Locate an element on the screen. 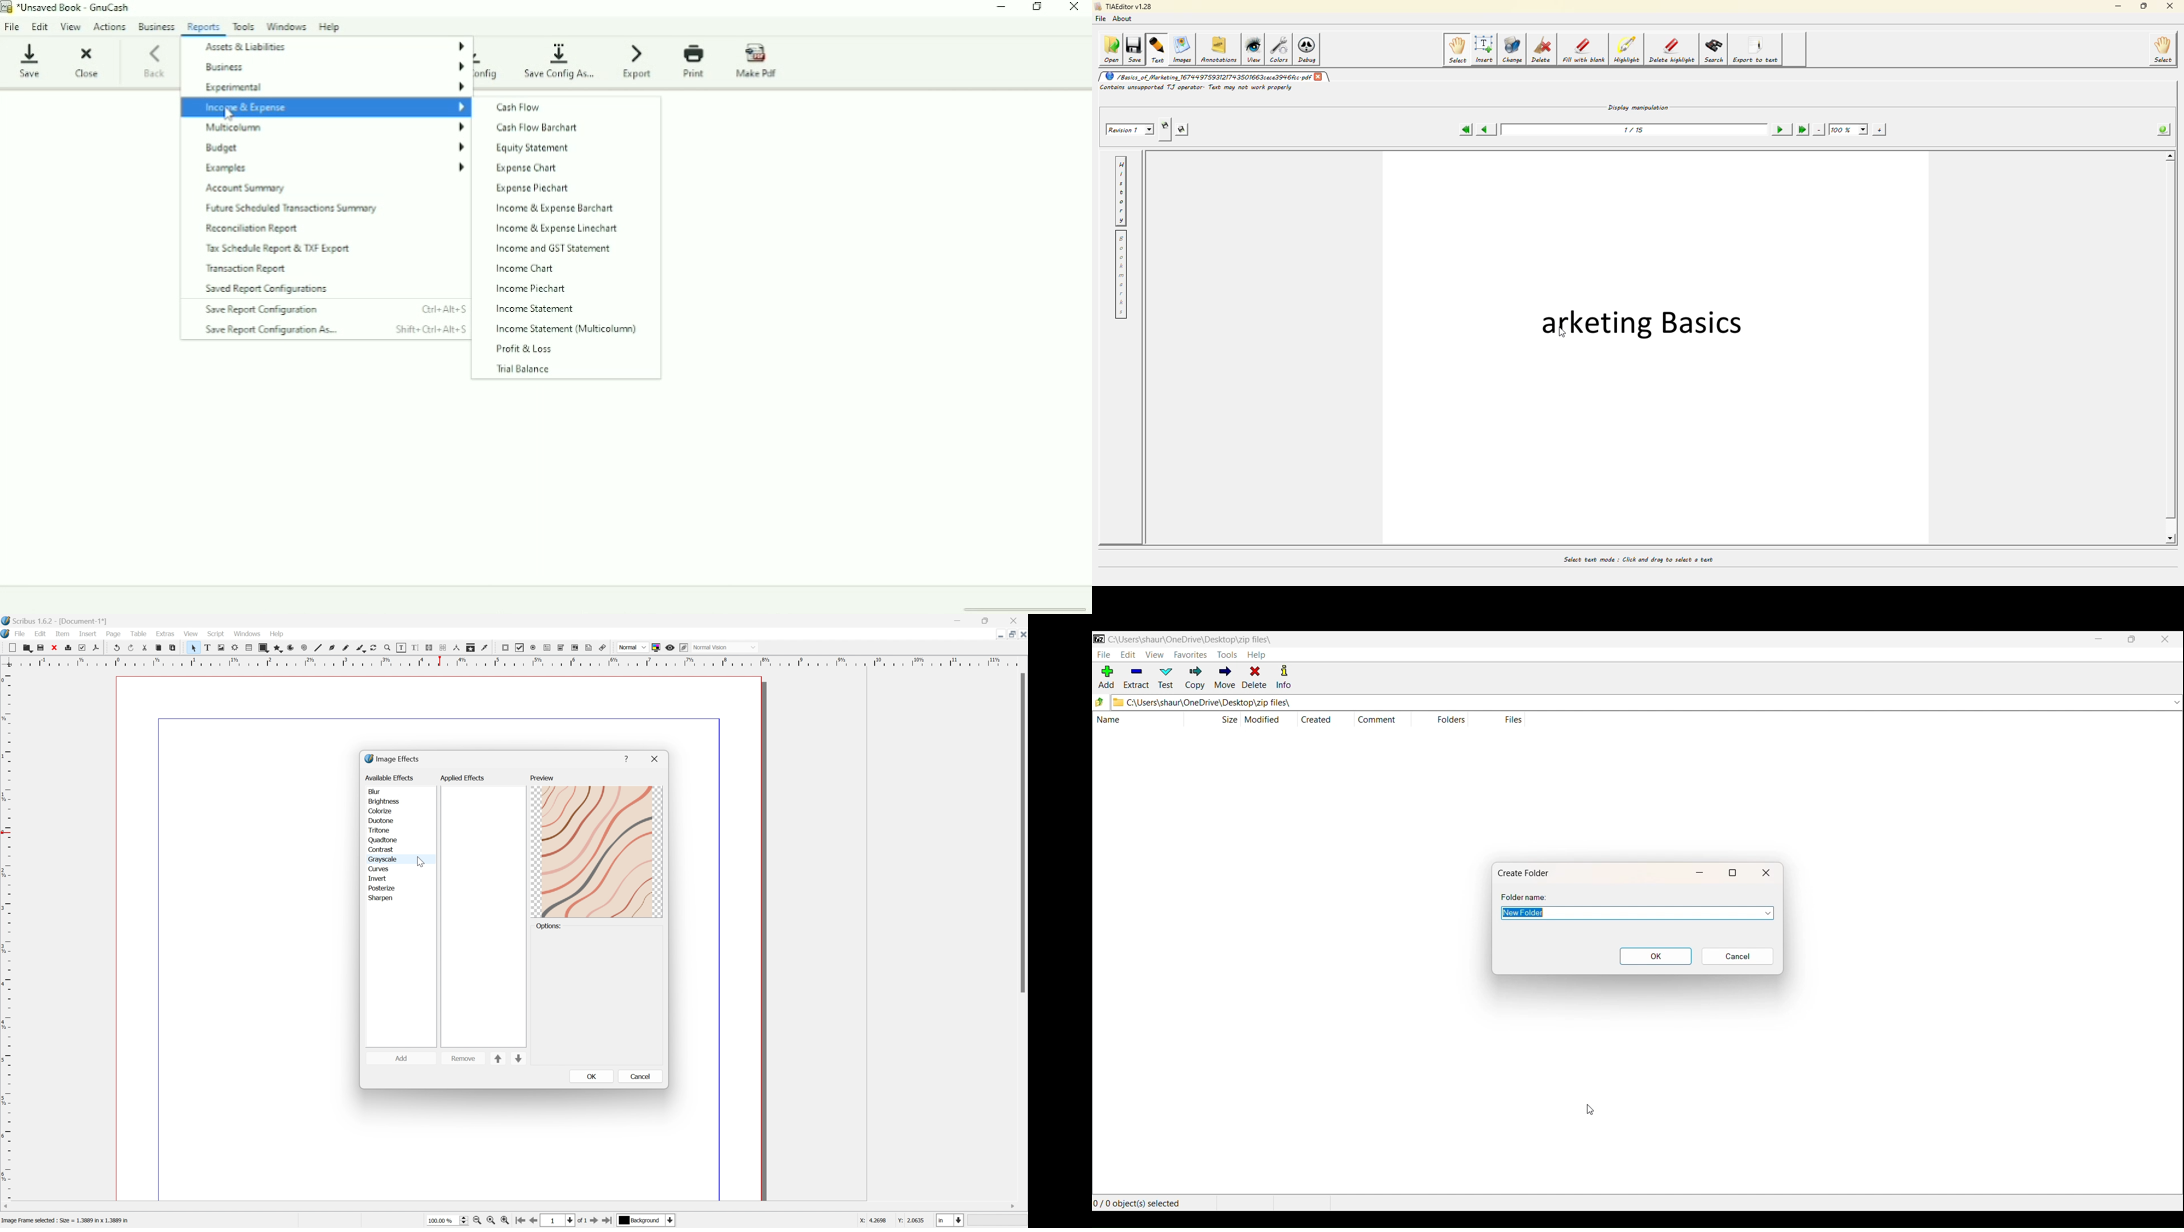 This screenshot has height=1232, width=2184. PDF list box is located at coordinates (577, 647).